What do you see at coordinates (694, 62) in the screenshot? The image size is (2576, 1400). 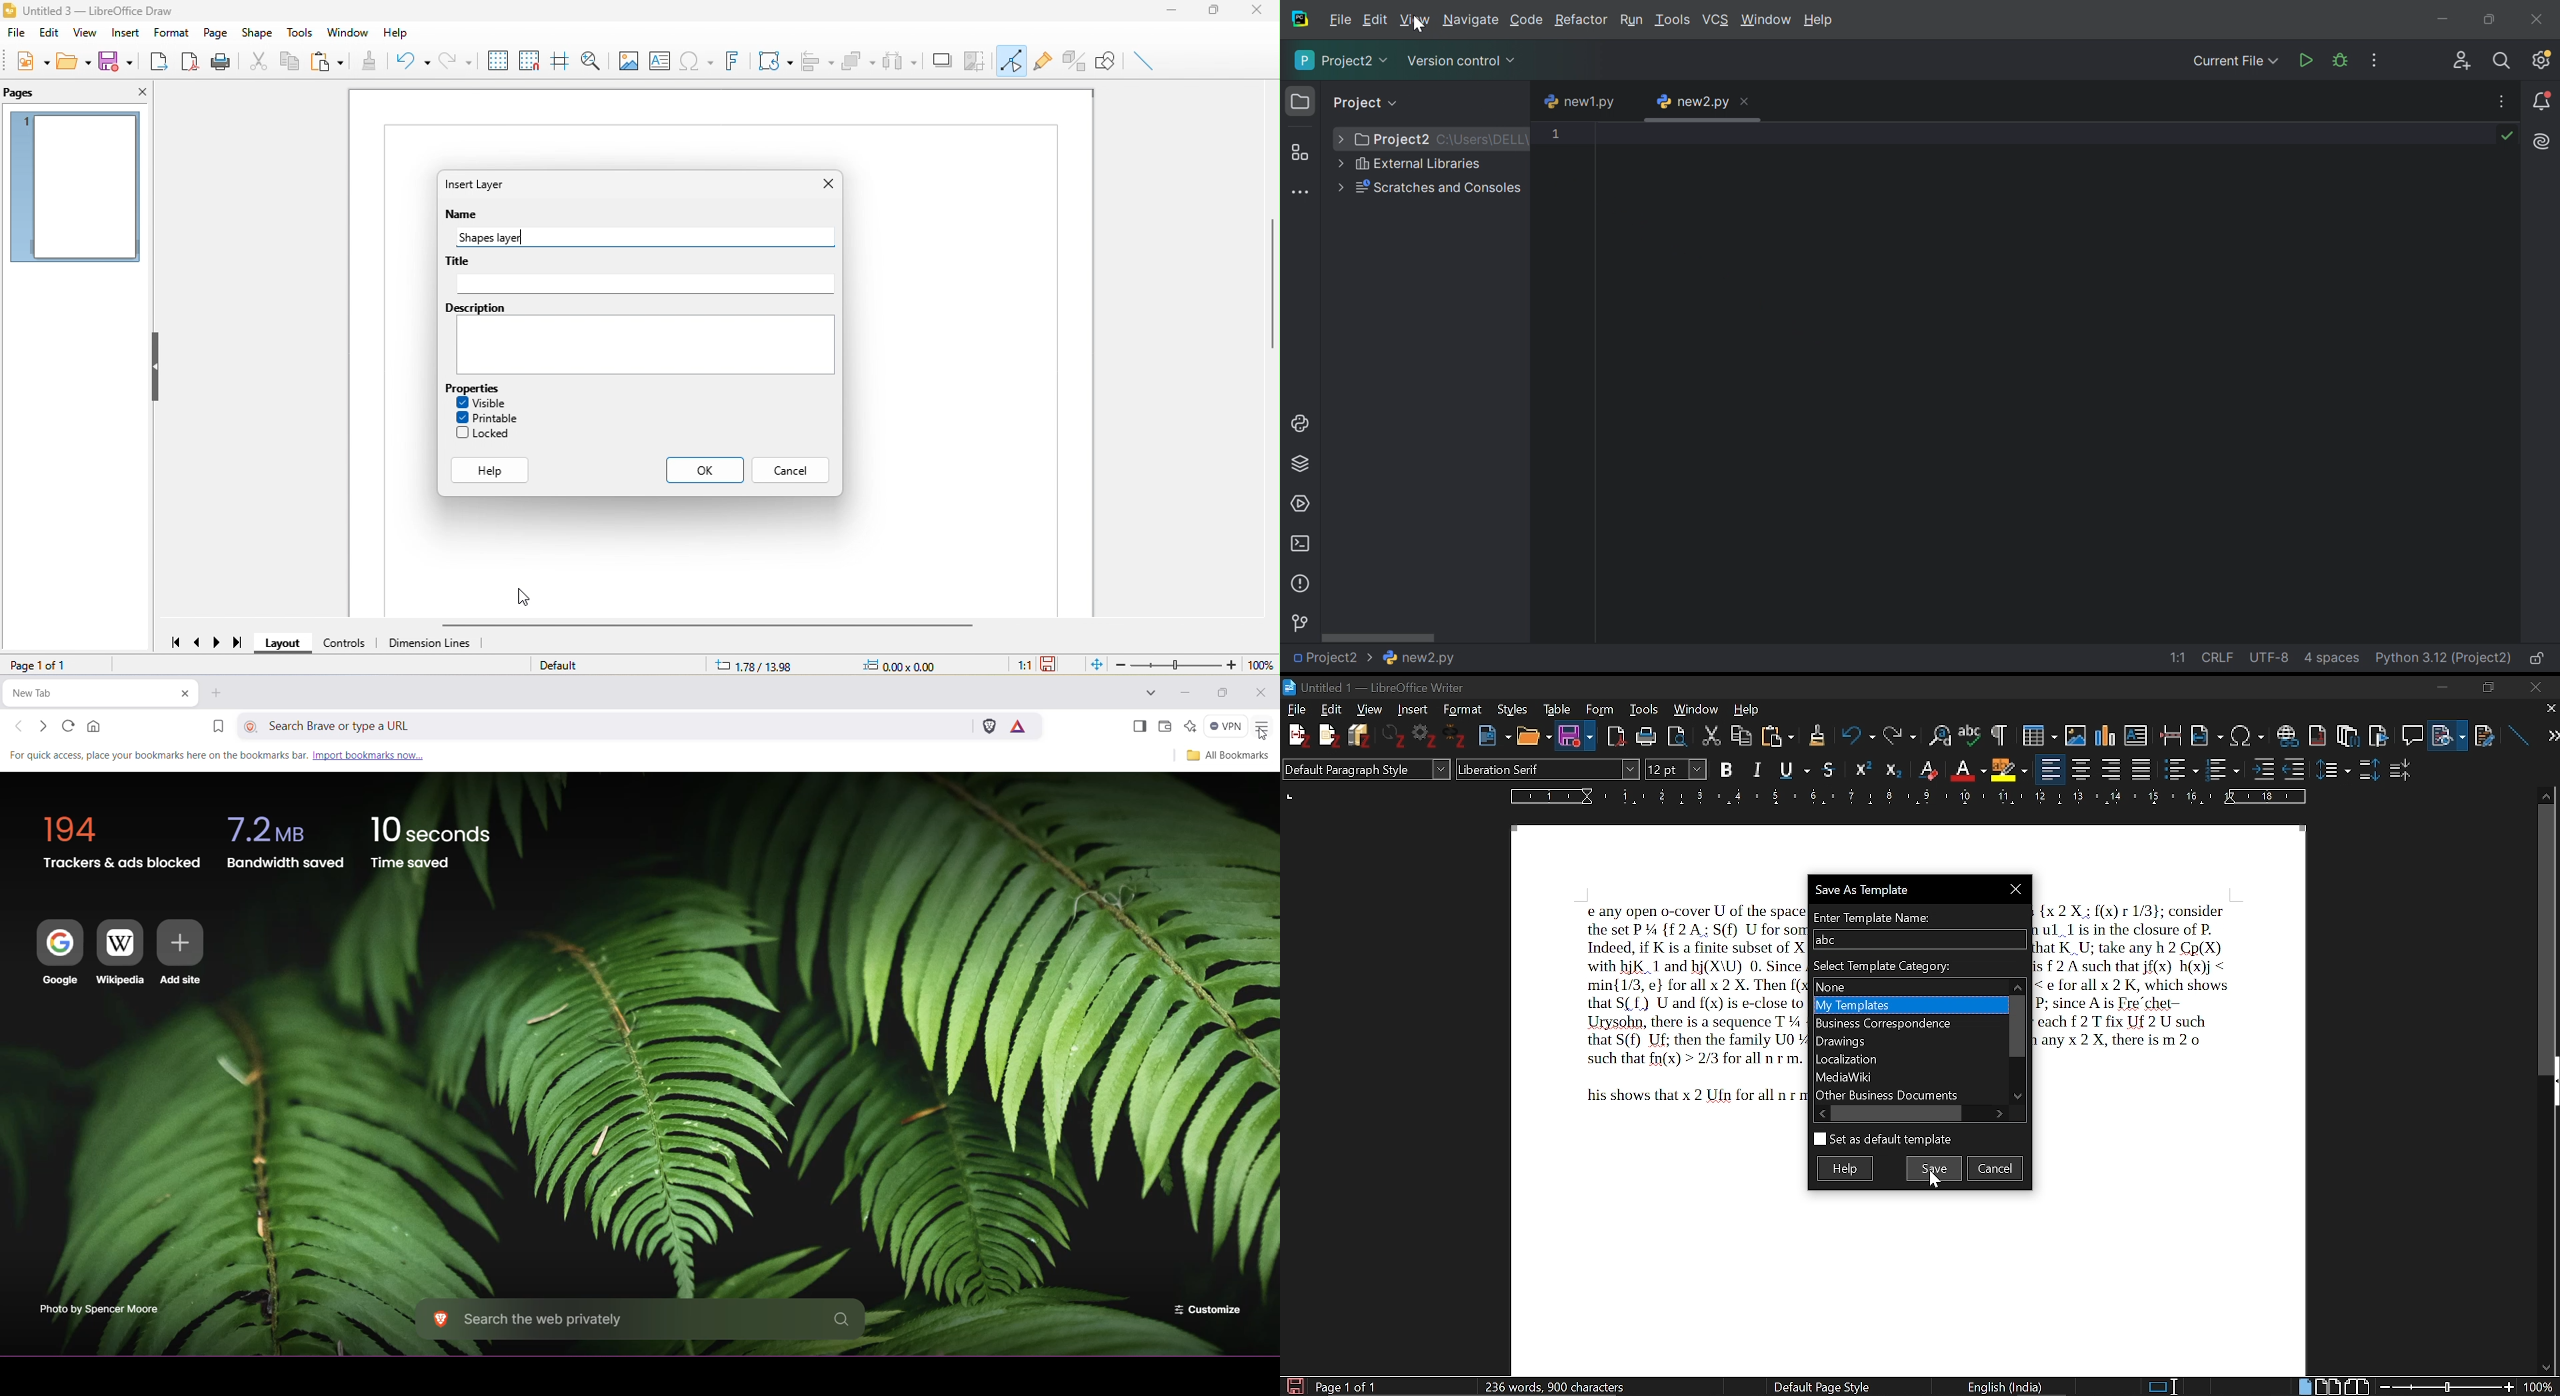 I see `special character` at bounding box center [694, 62].